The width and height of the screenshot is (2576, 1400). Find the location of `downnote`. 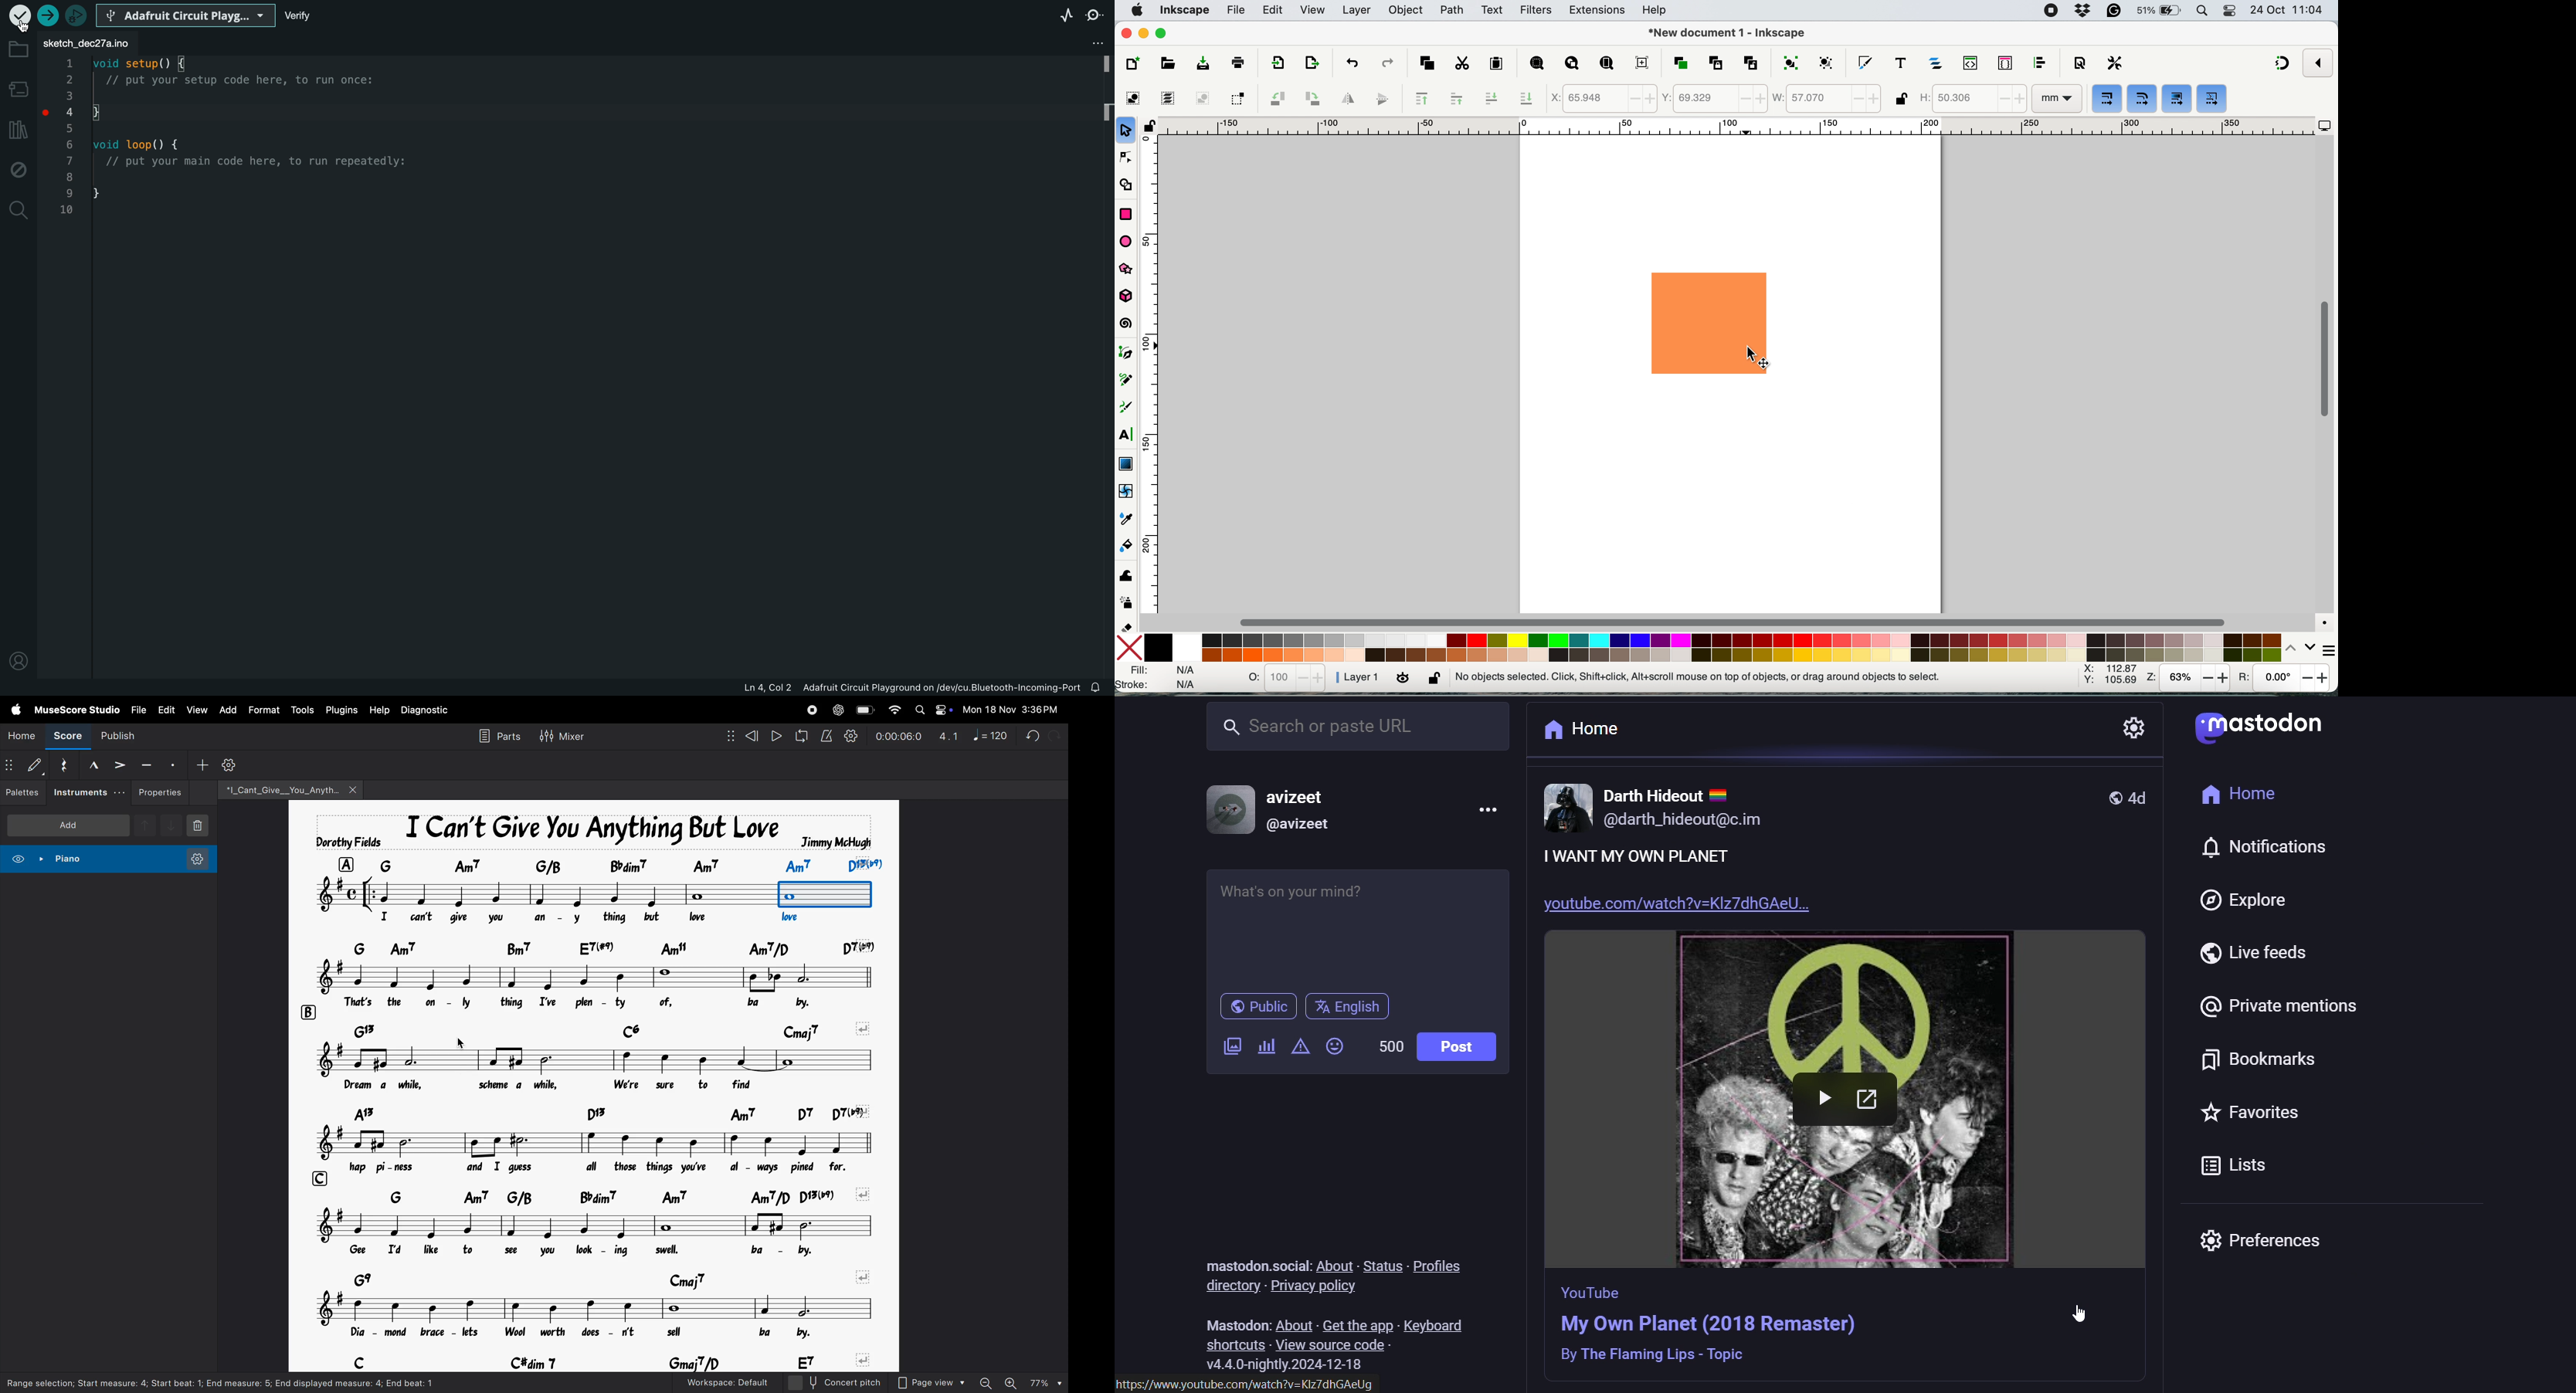

downnote is located at coordinates (170, 824).